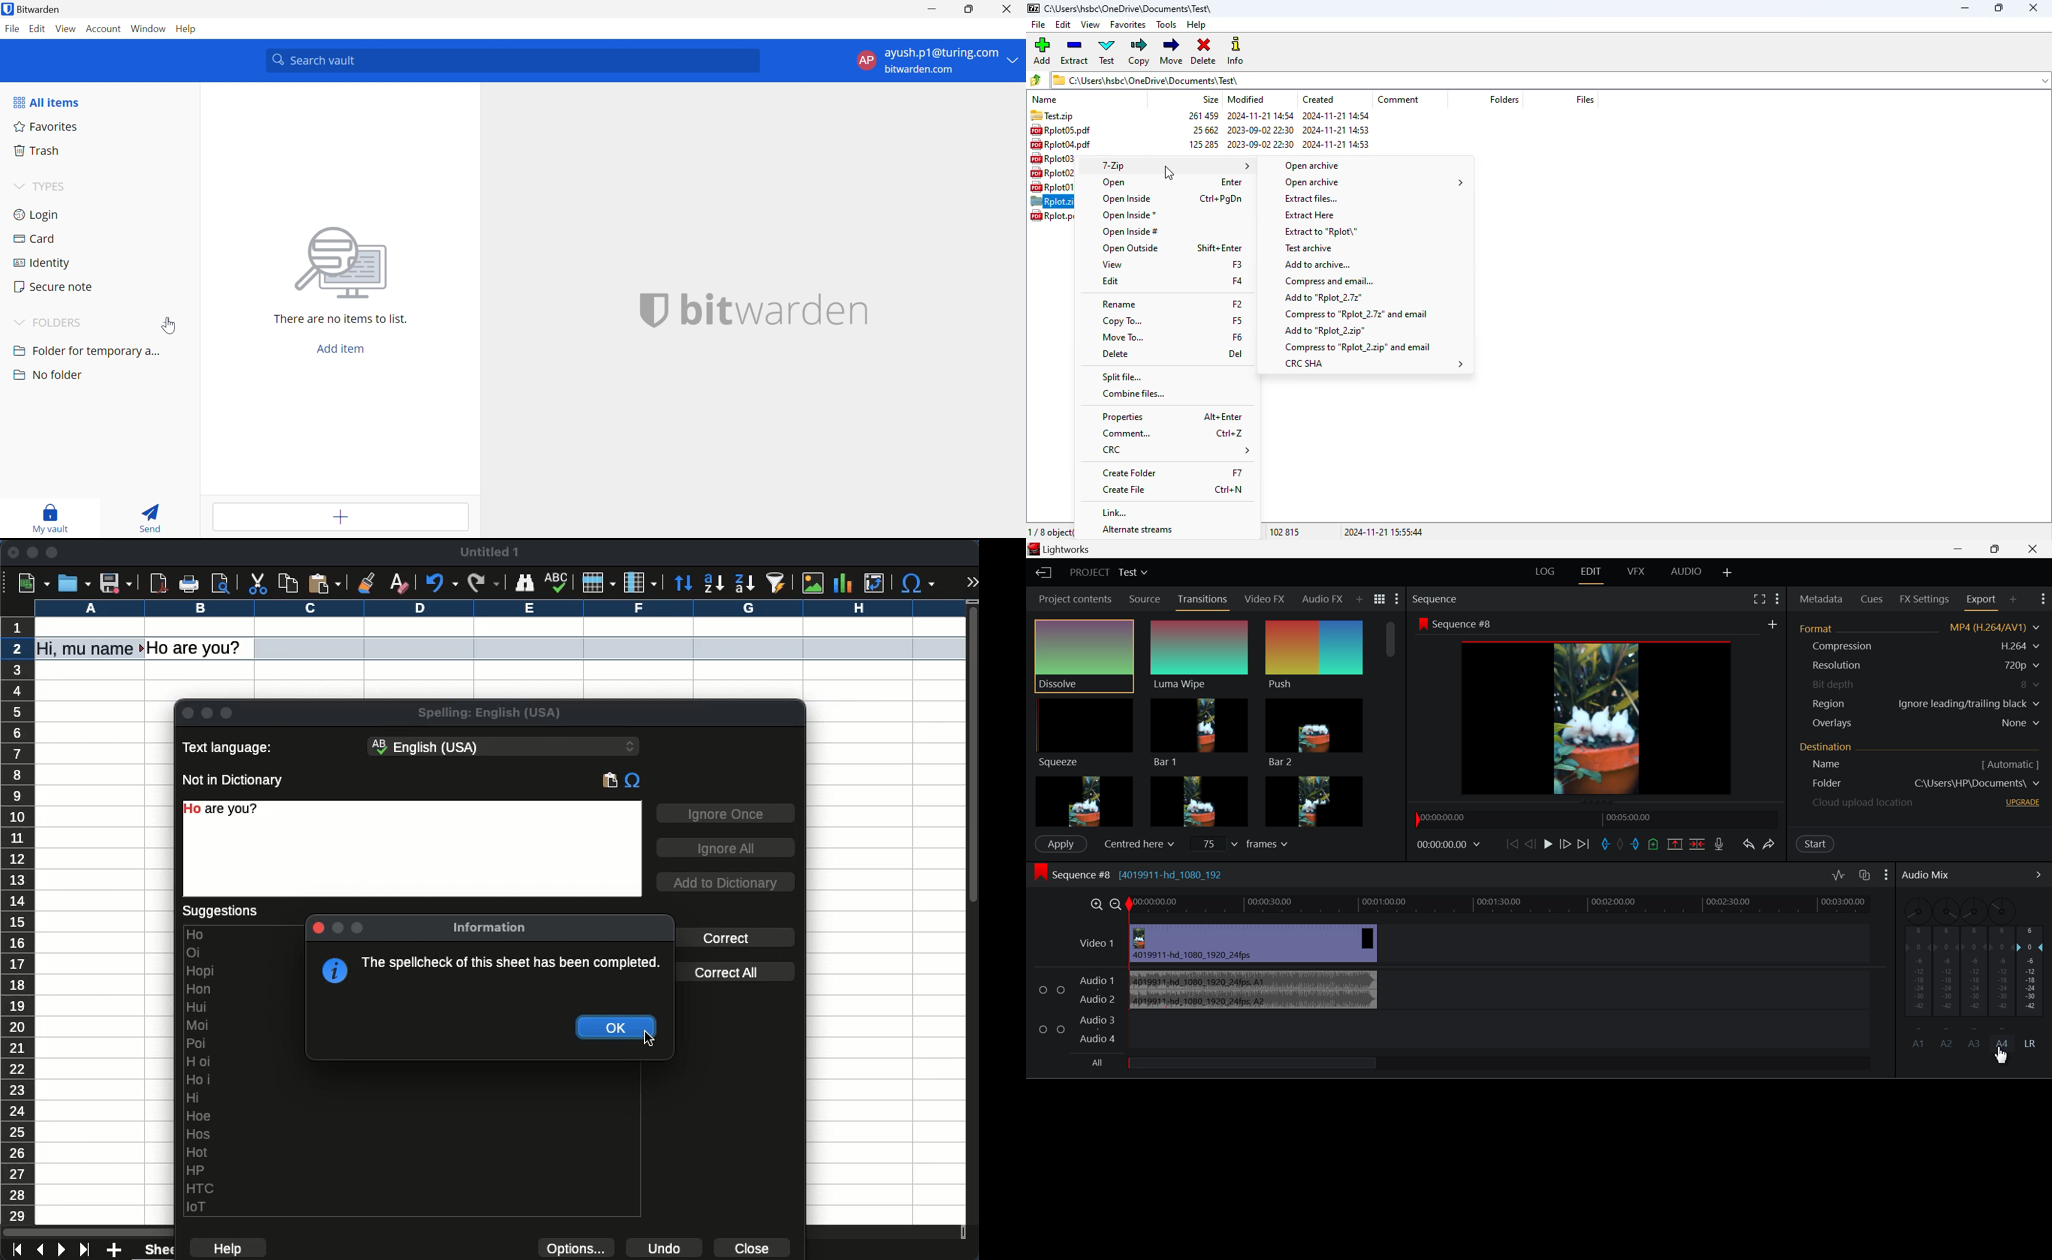  Describe the element at coordinates (777, 583) in the screenshot. I see `sort` at that location.